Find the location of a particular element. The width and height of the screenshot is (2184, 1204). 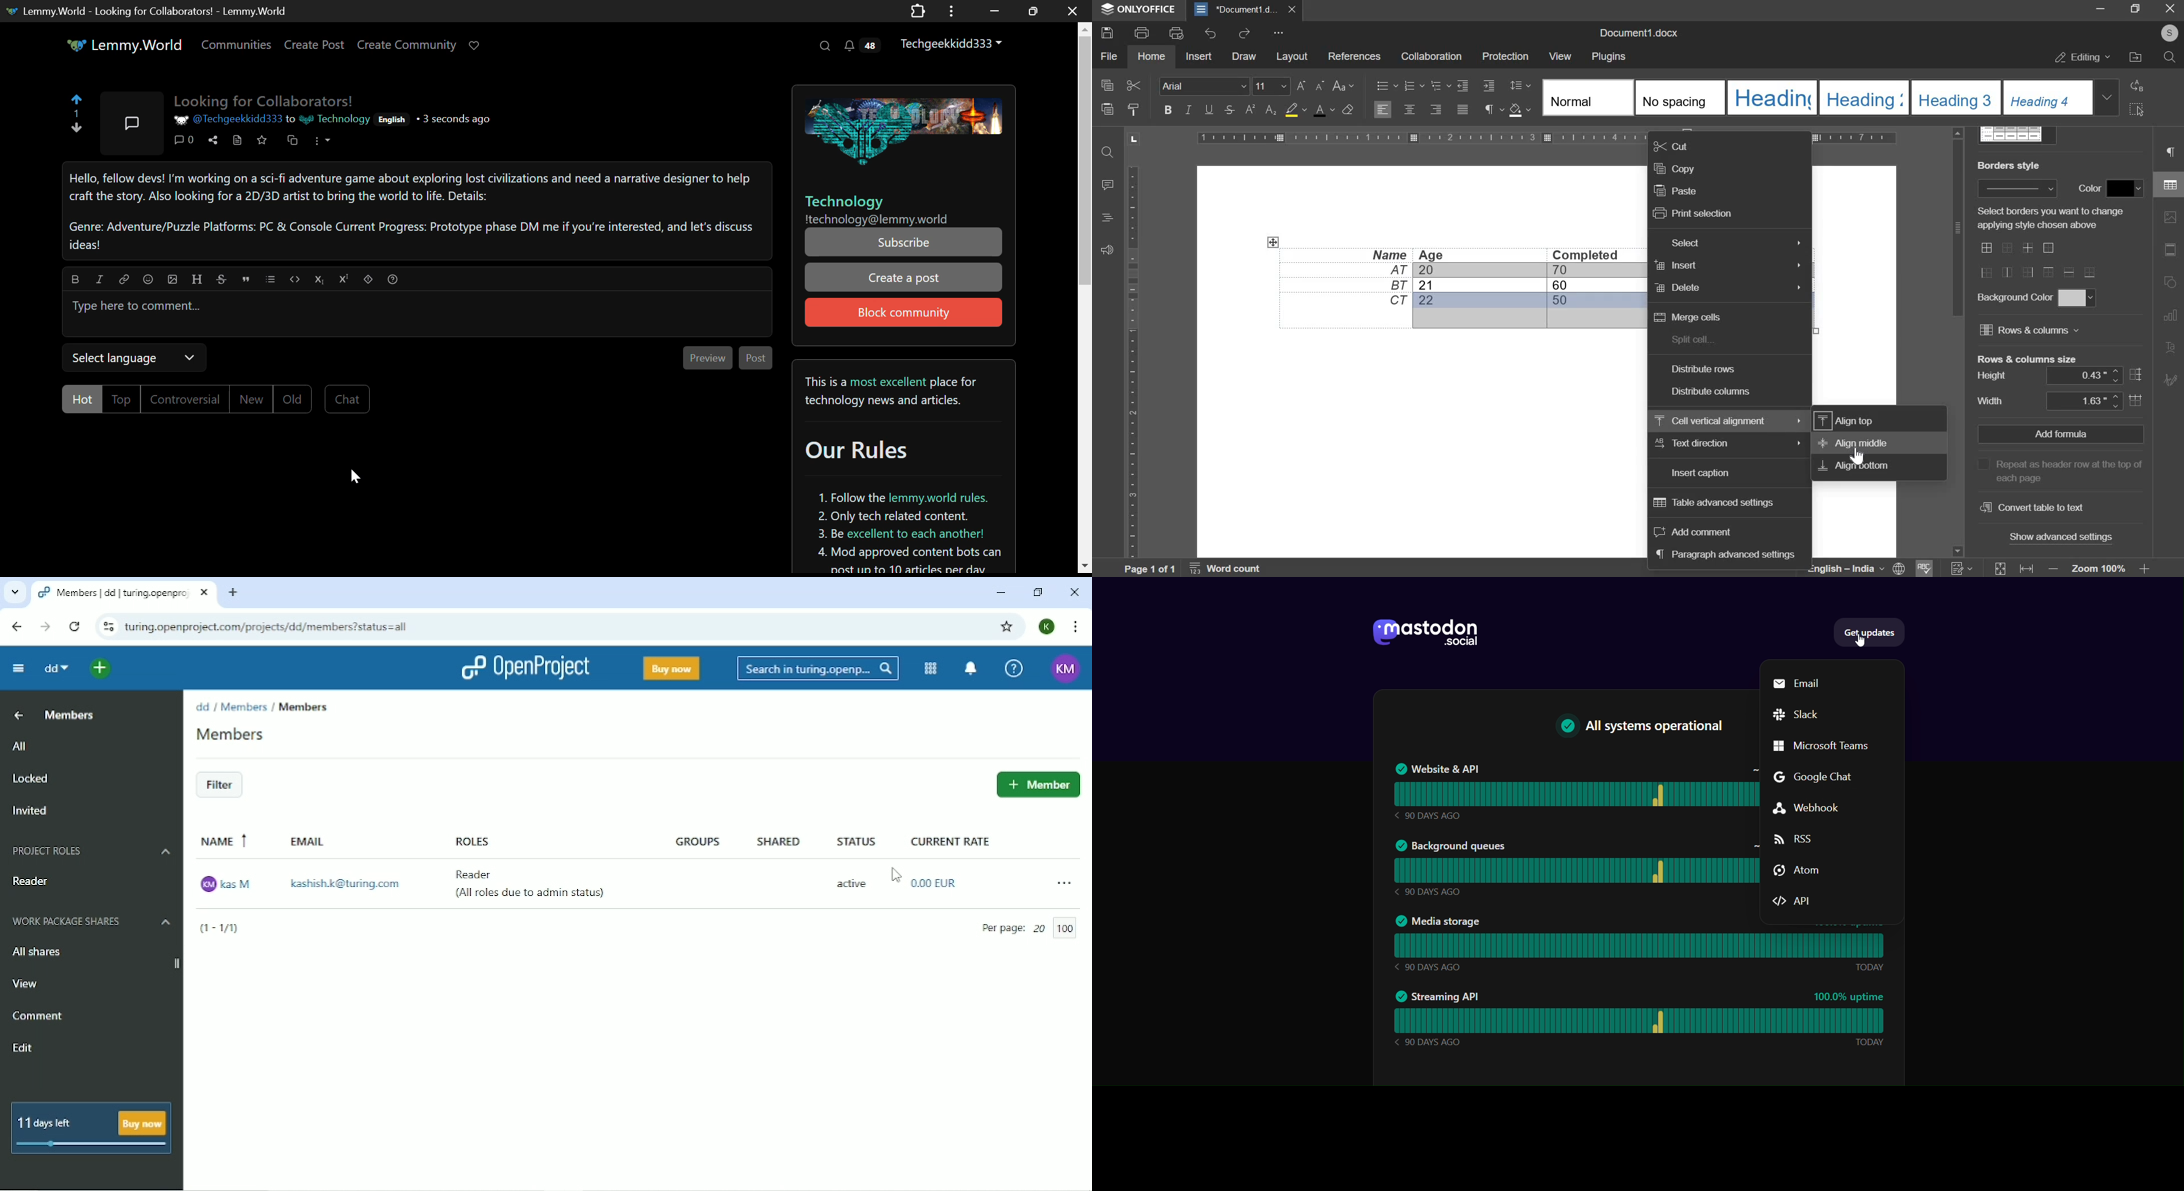

dd is located at coordinates (58, 669).